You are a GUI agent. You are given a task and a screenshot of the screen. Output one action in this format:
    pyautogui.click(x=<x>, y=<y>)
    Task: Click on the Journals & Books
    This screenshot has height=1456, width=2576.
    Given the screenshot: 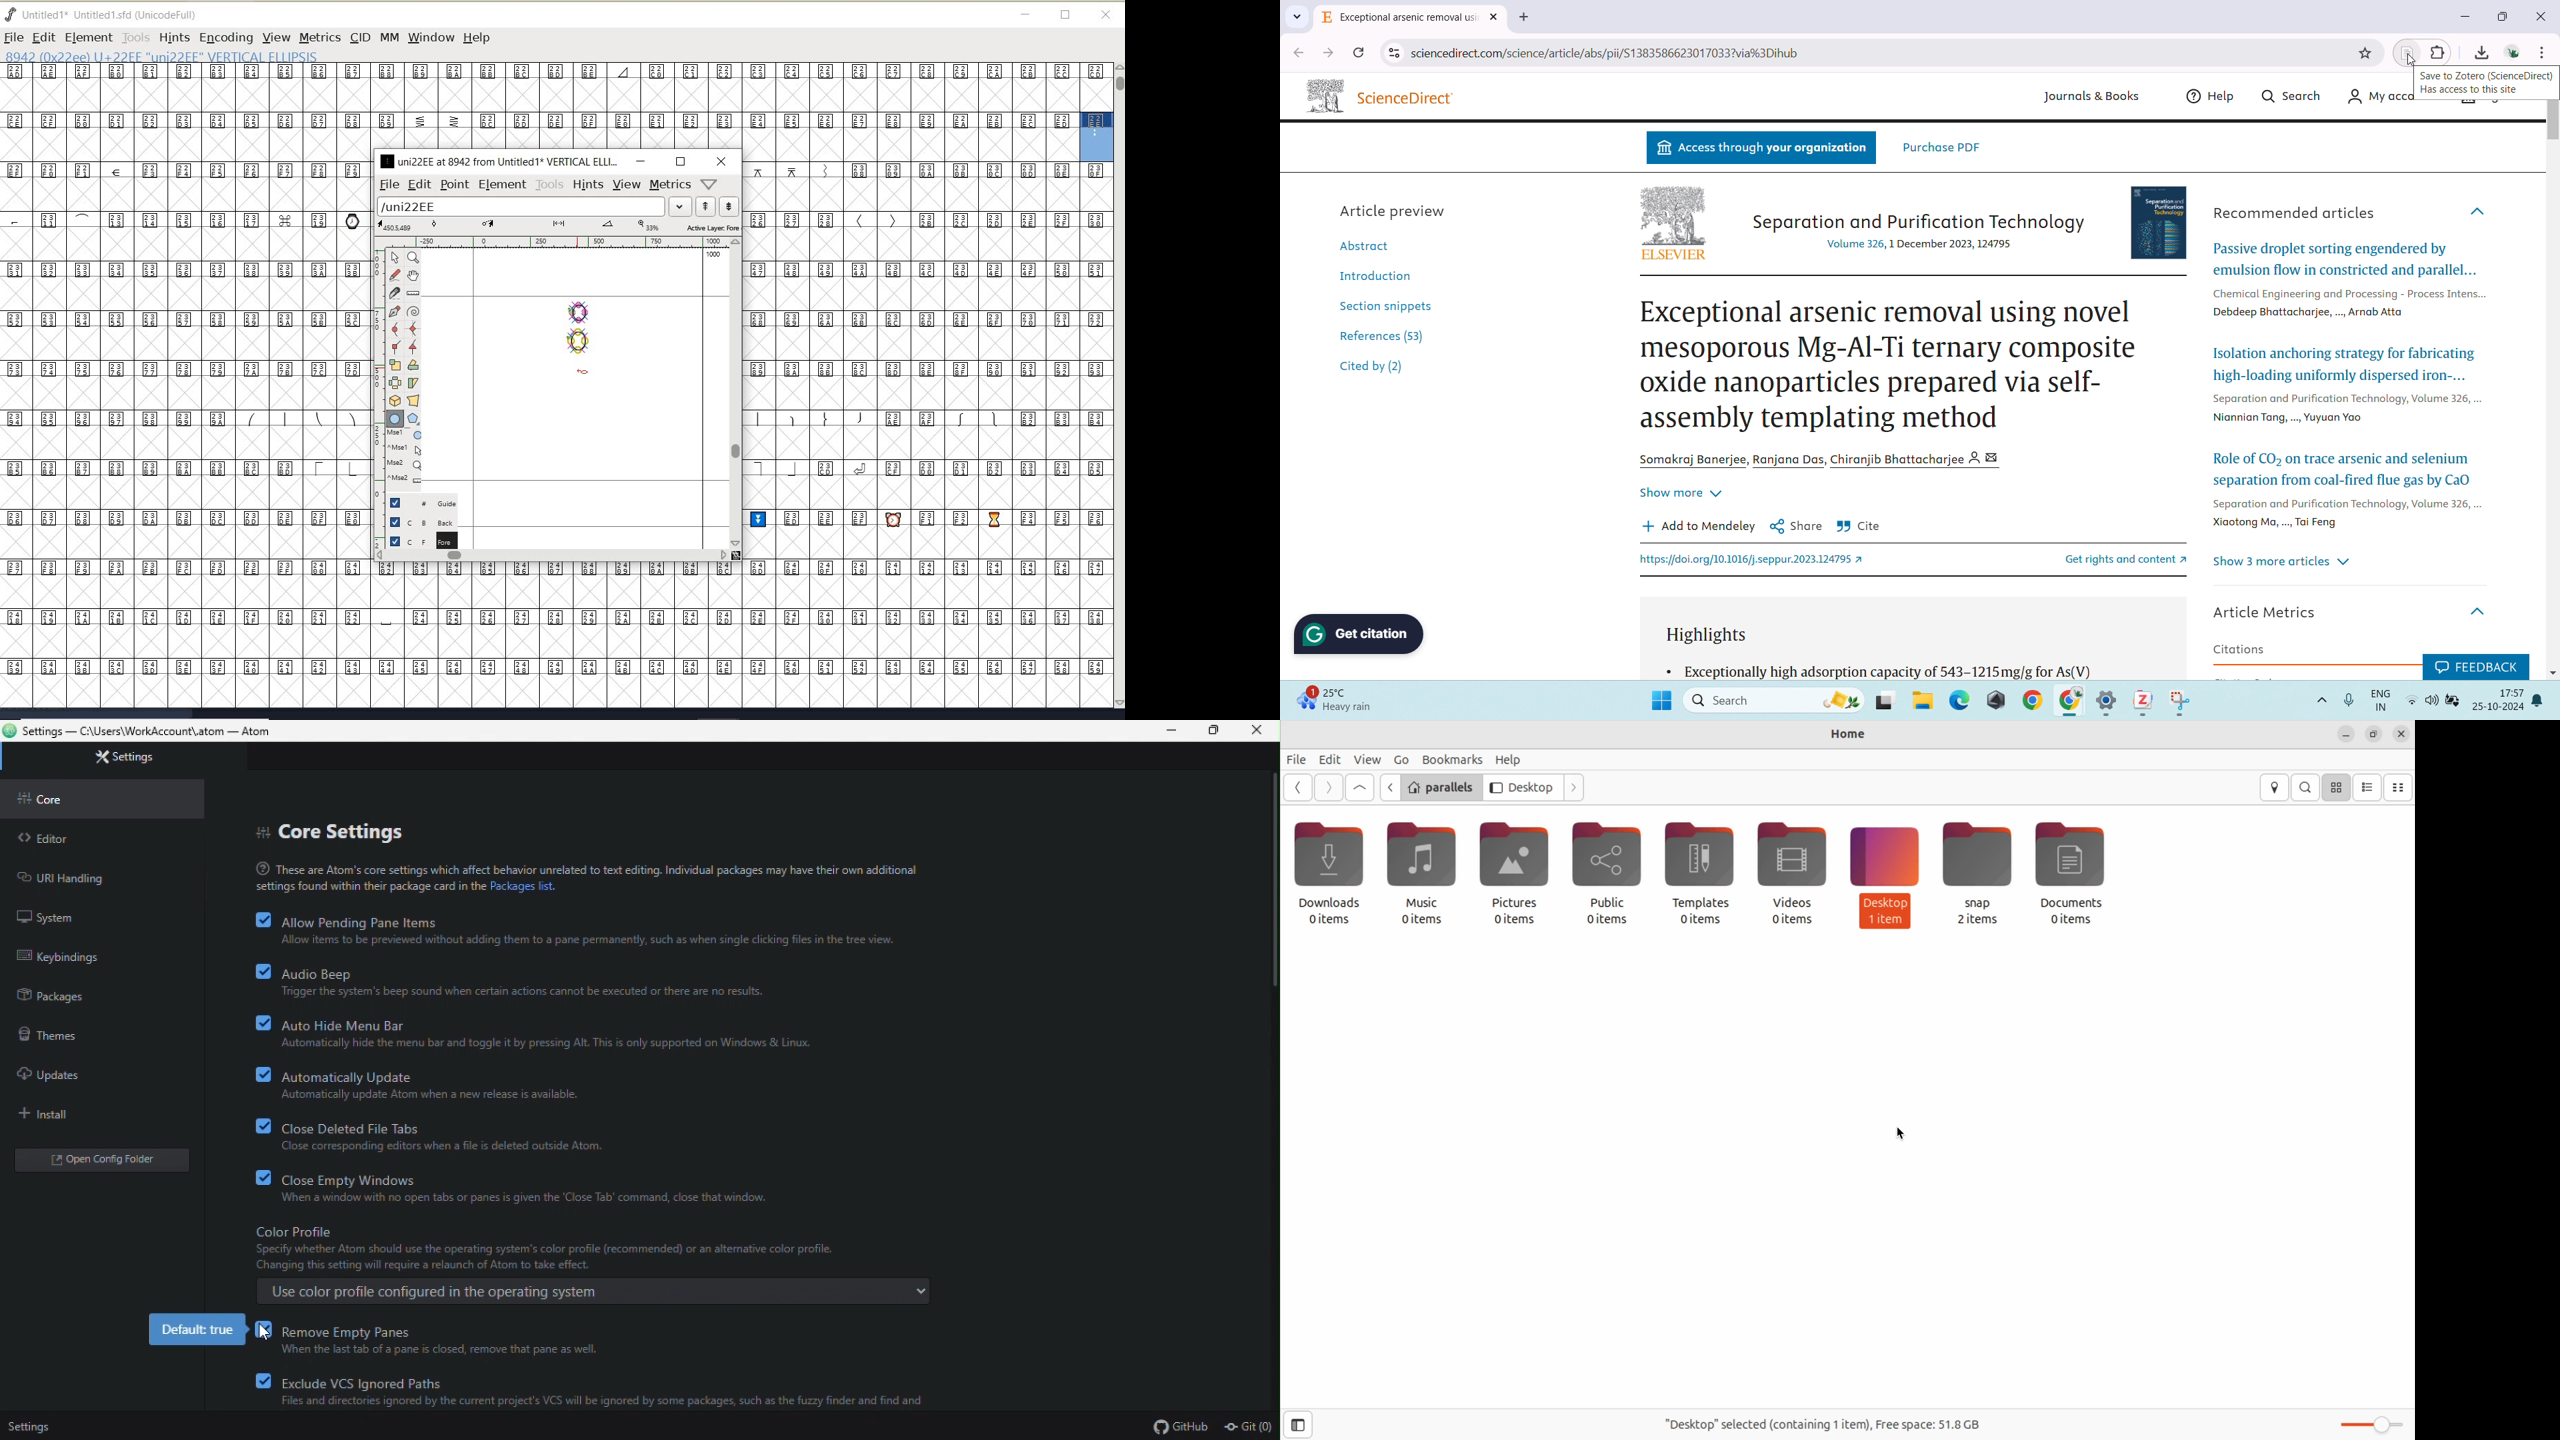 What is the action you would take?
    pyautogui.click(x=2088, y=97)
    